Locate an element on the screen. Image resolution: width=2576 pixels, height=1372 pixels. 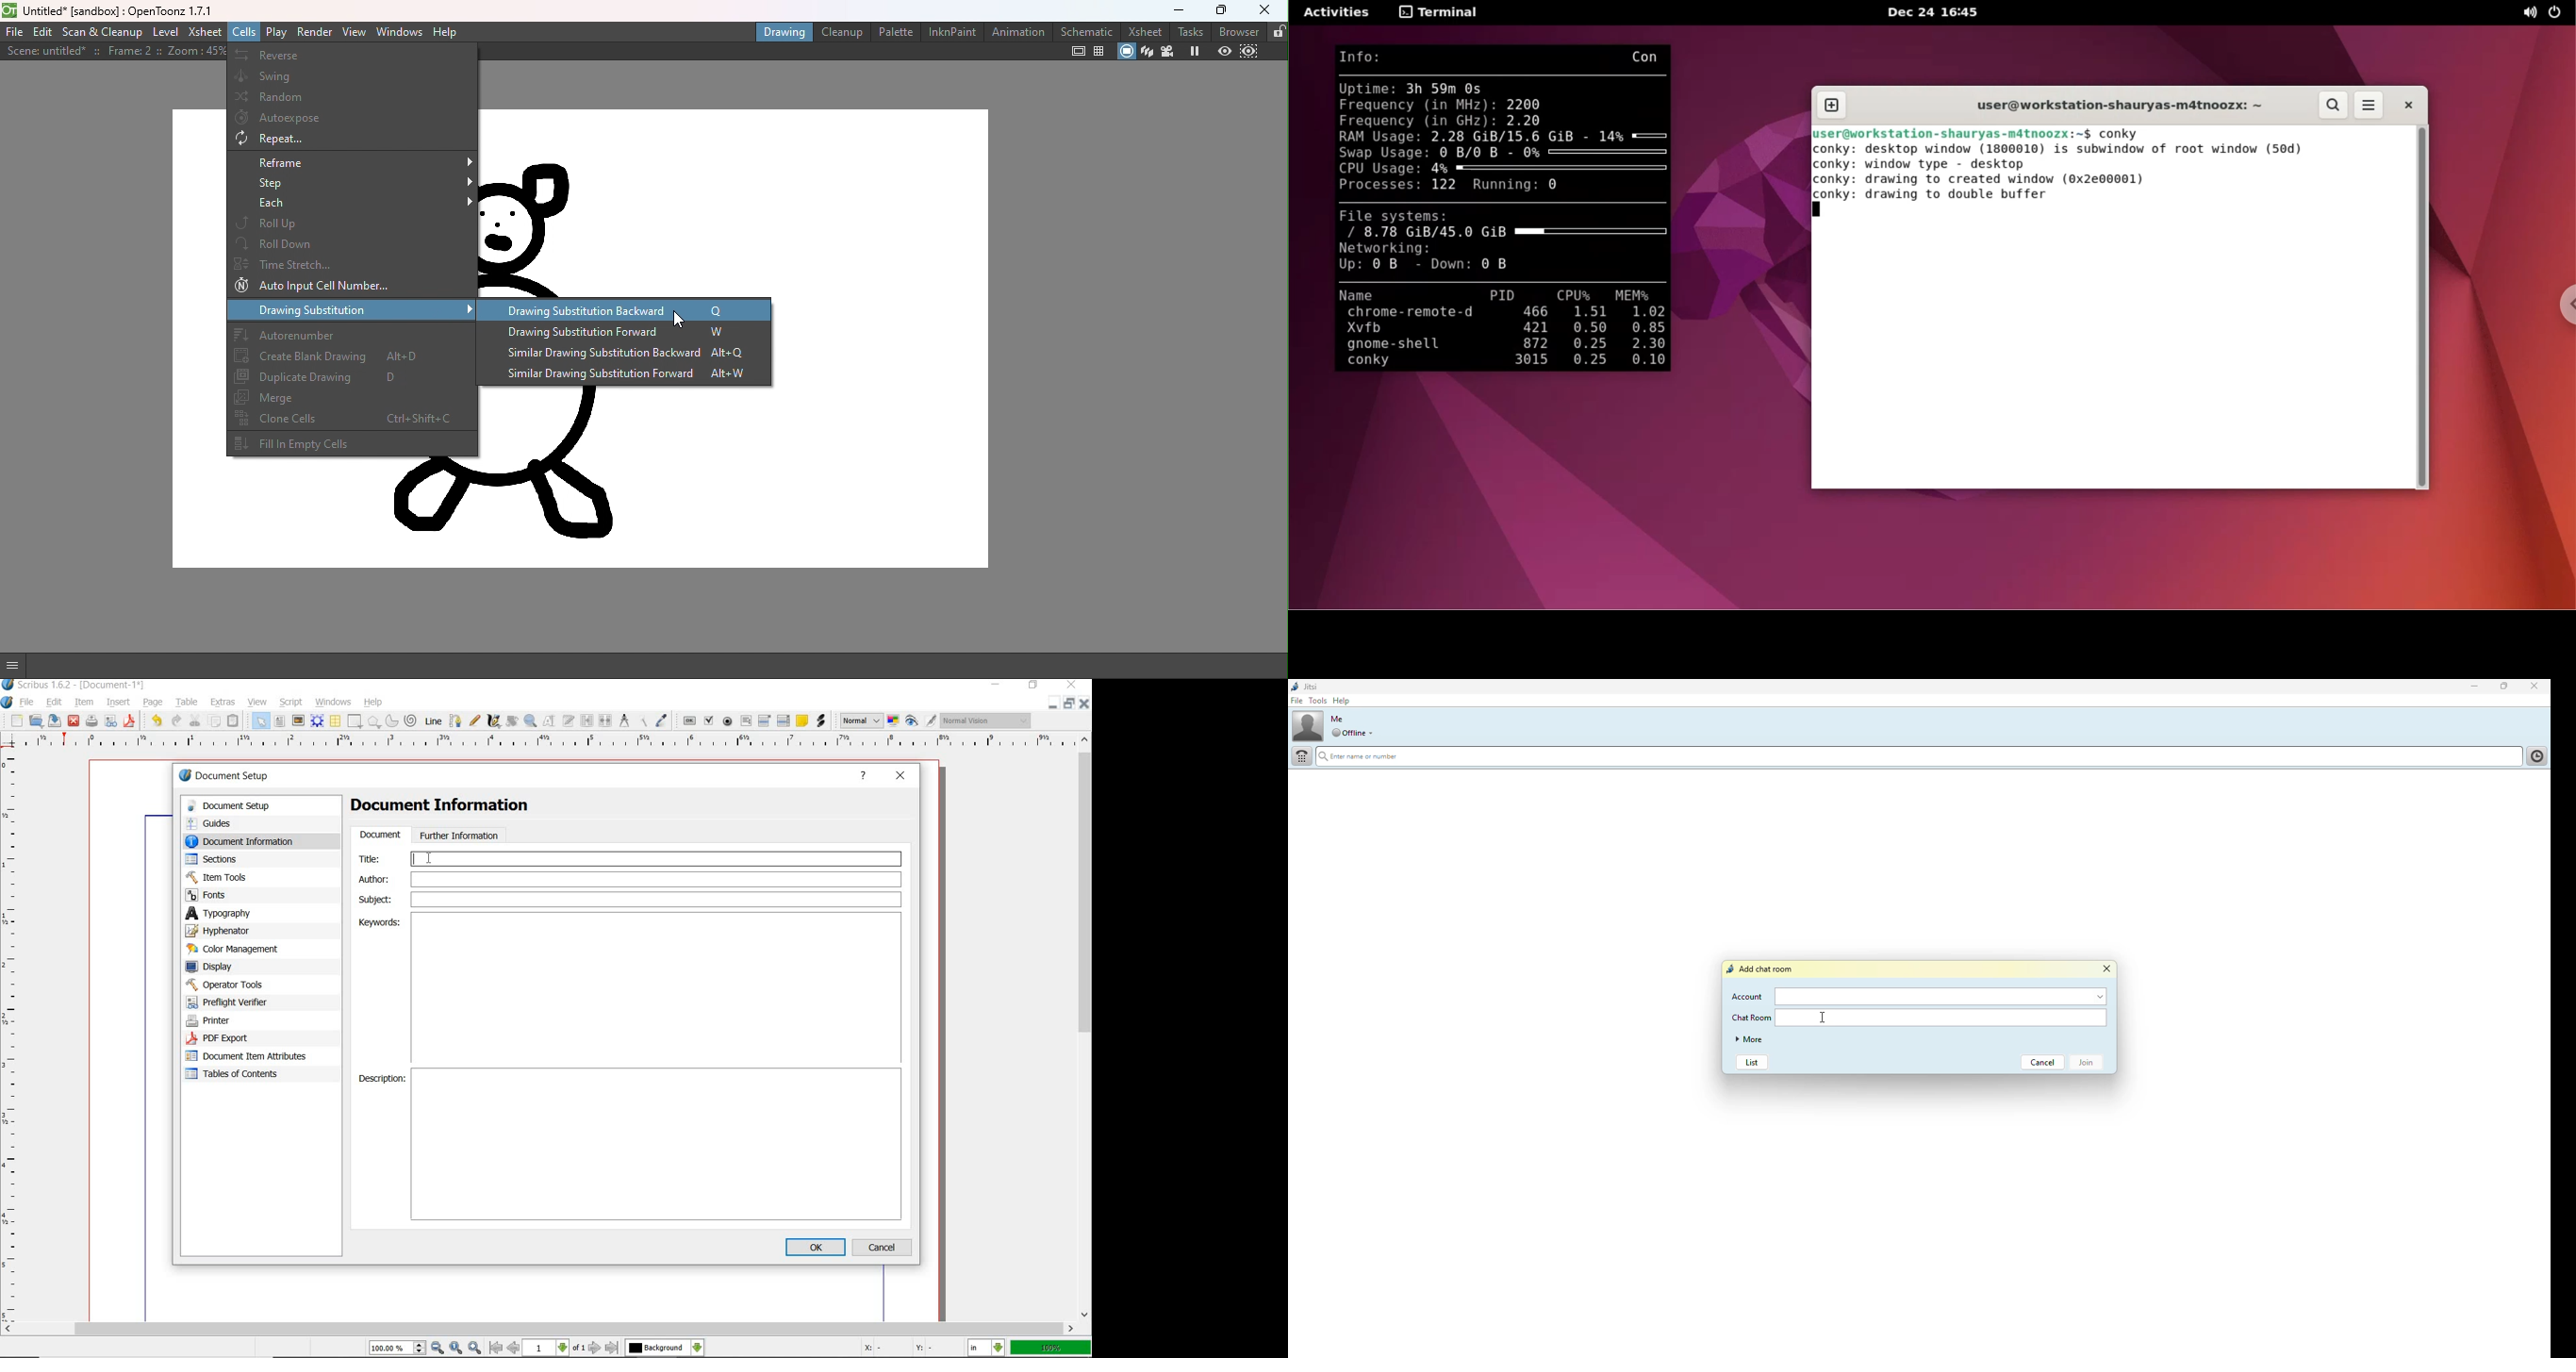
Minimize is located at coordinates (1179, 8).